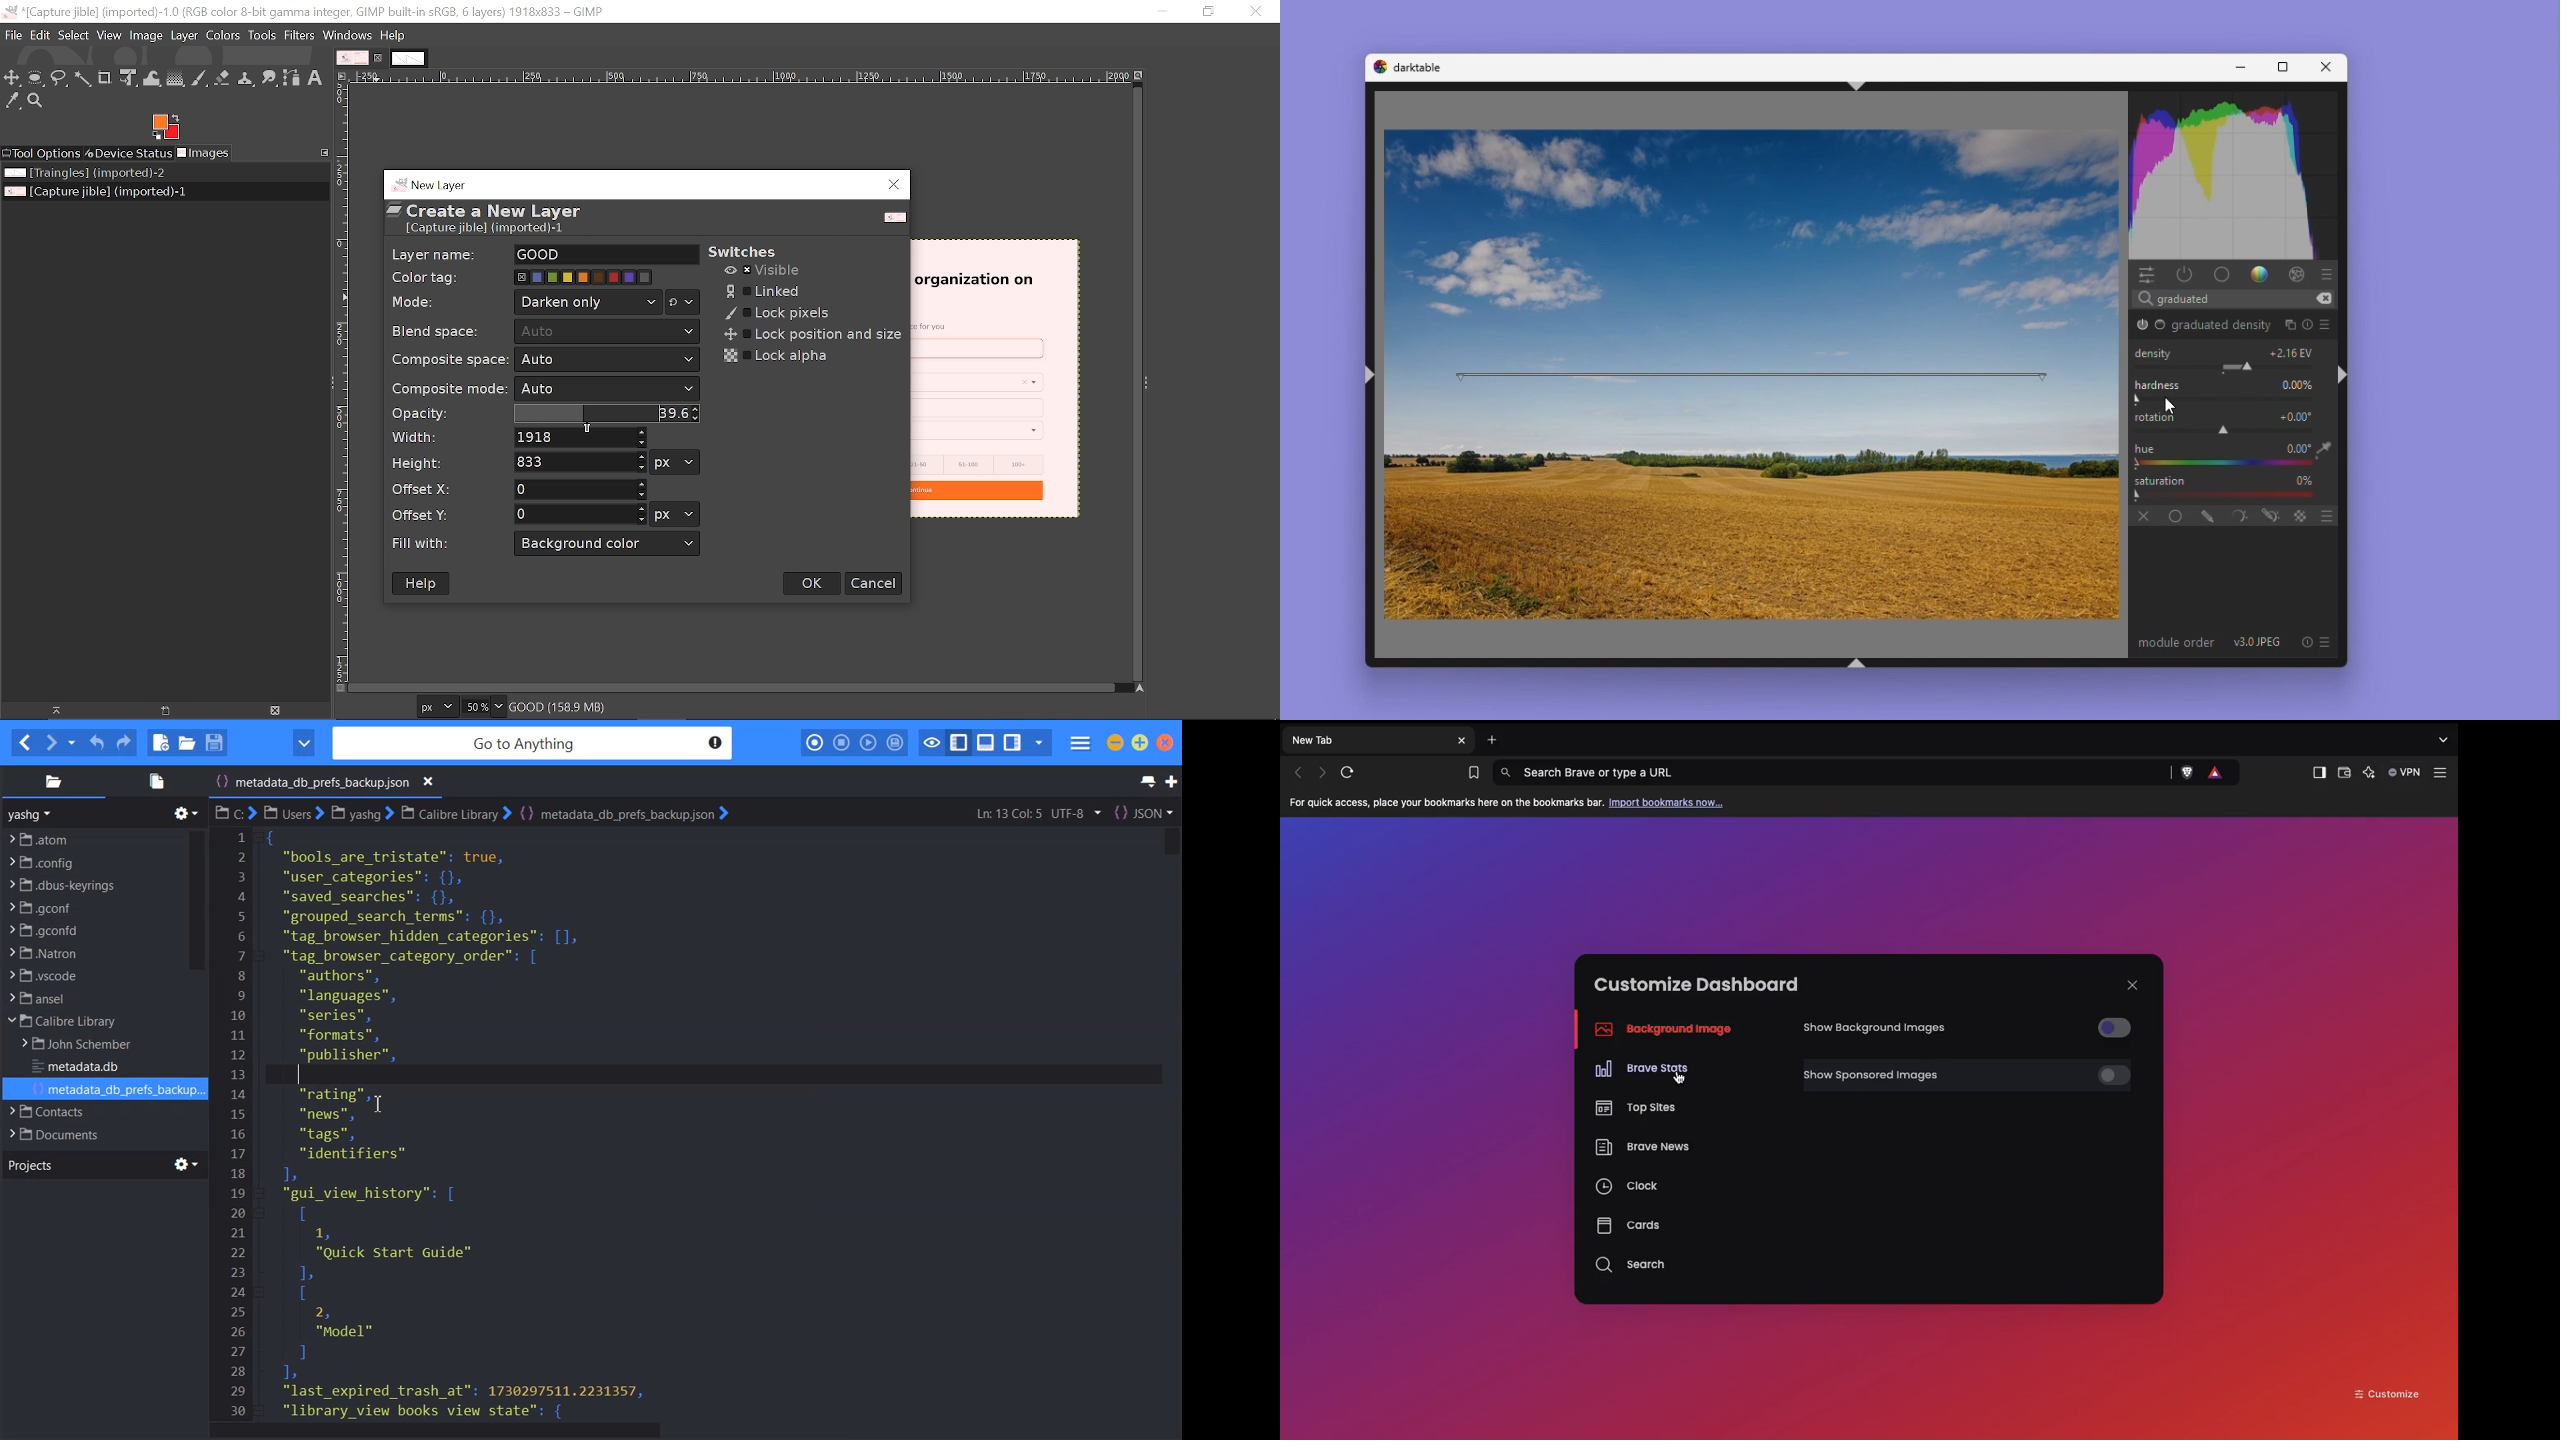 The height and width of the screenshot is (1456, 2576). Describe the element at coordinates (342, 383) in the screenshot. I see `Vertical label` at that location.